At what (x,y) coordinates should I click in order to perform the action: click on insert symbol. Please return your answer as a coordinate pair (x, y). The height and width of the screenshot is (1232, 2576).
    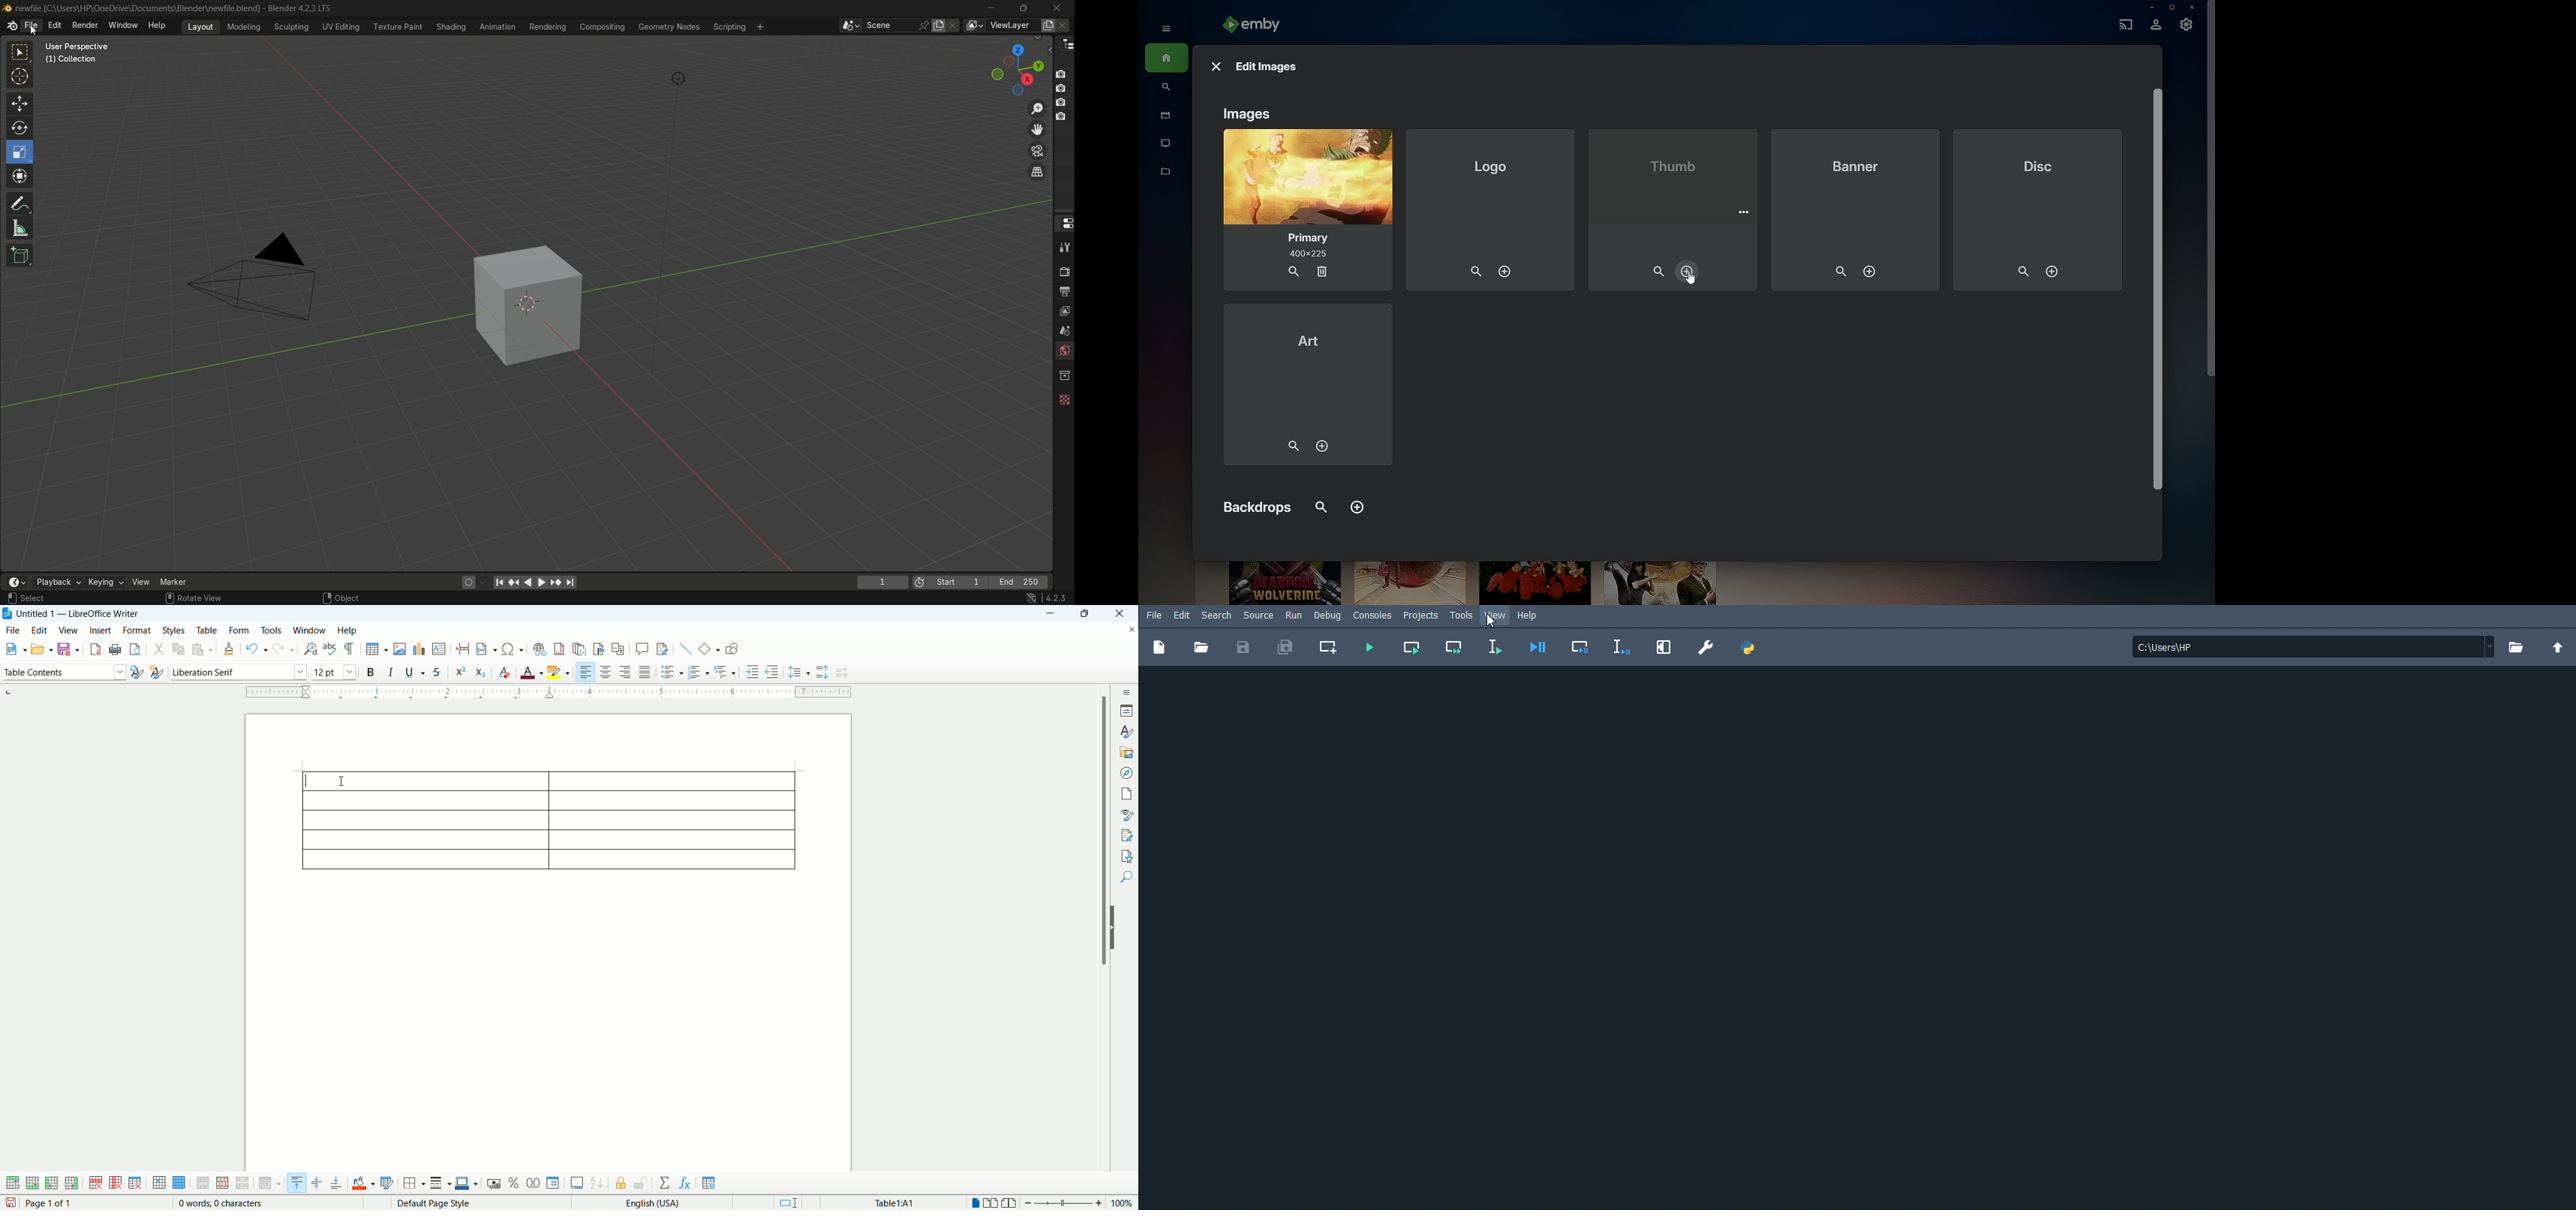
    Looking at the image, I should click on (513, 648).